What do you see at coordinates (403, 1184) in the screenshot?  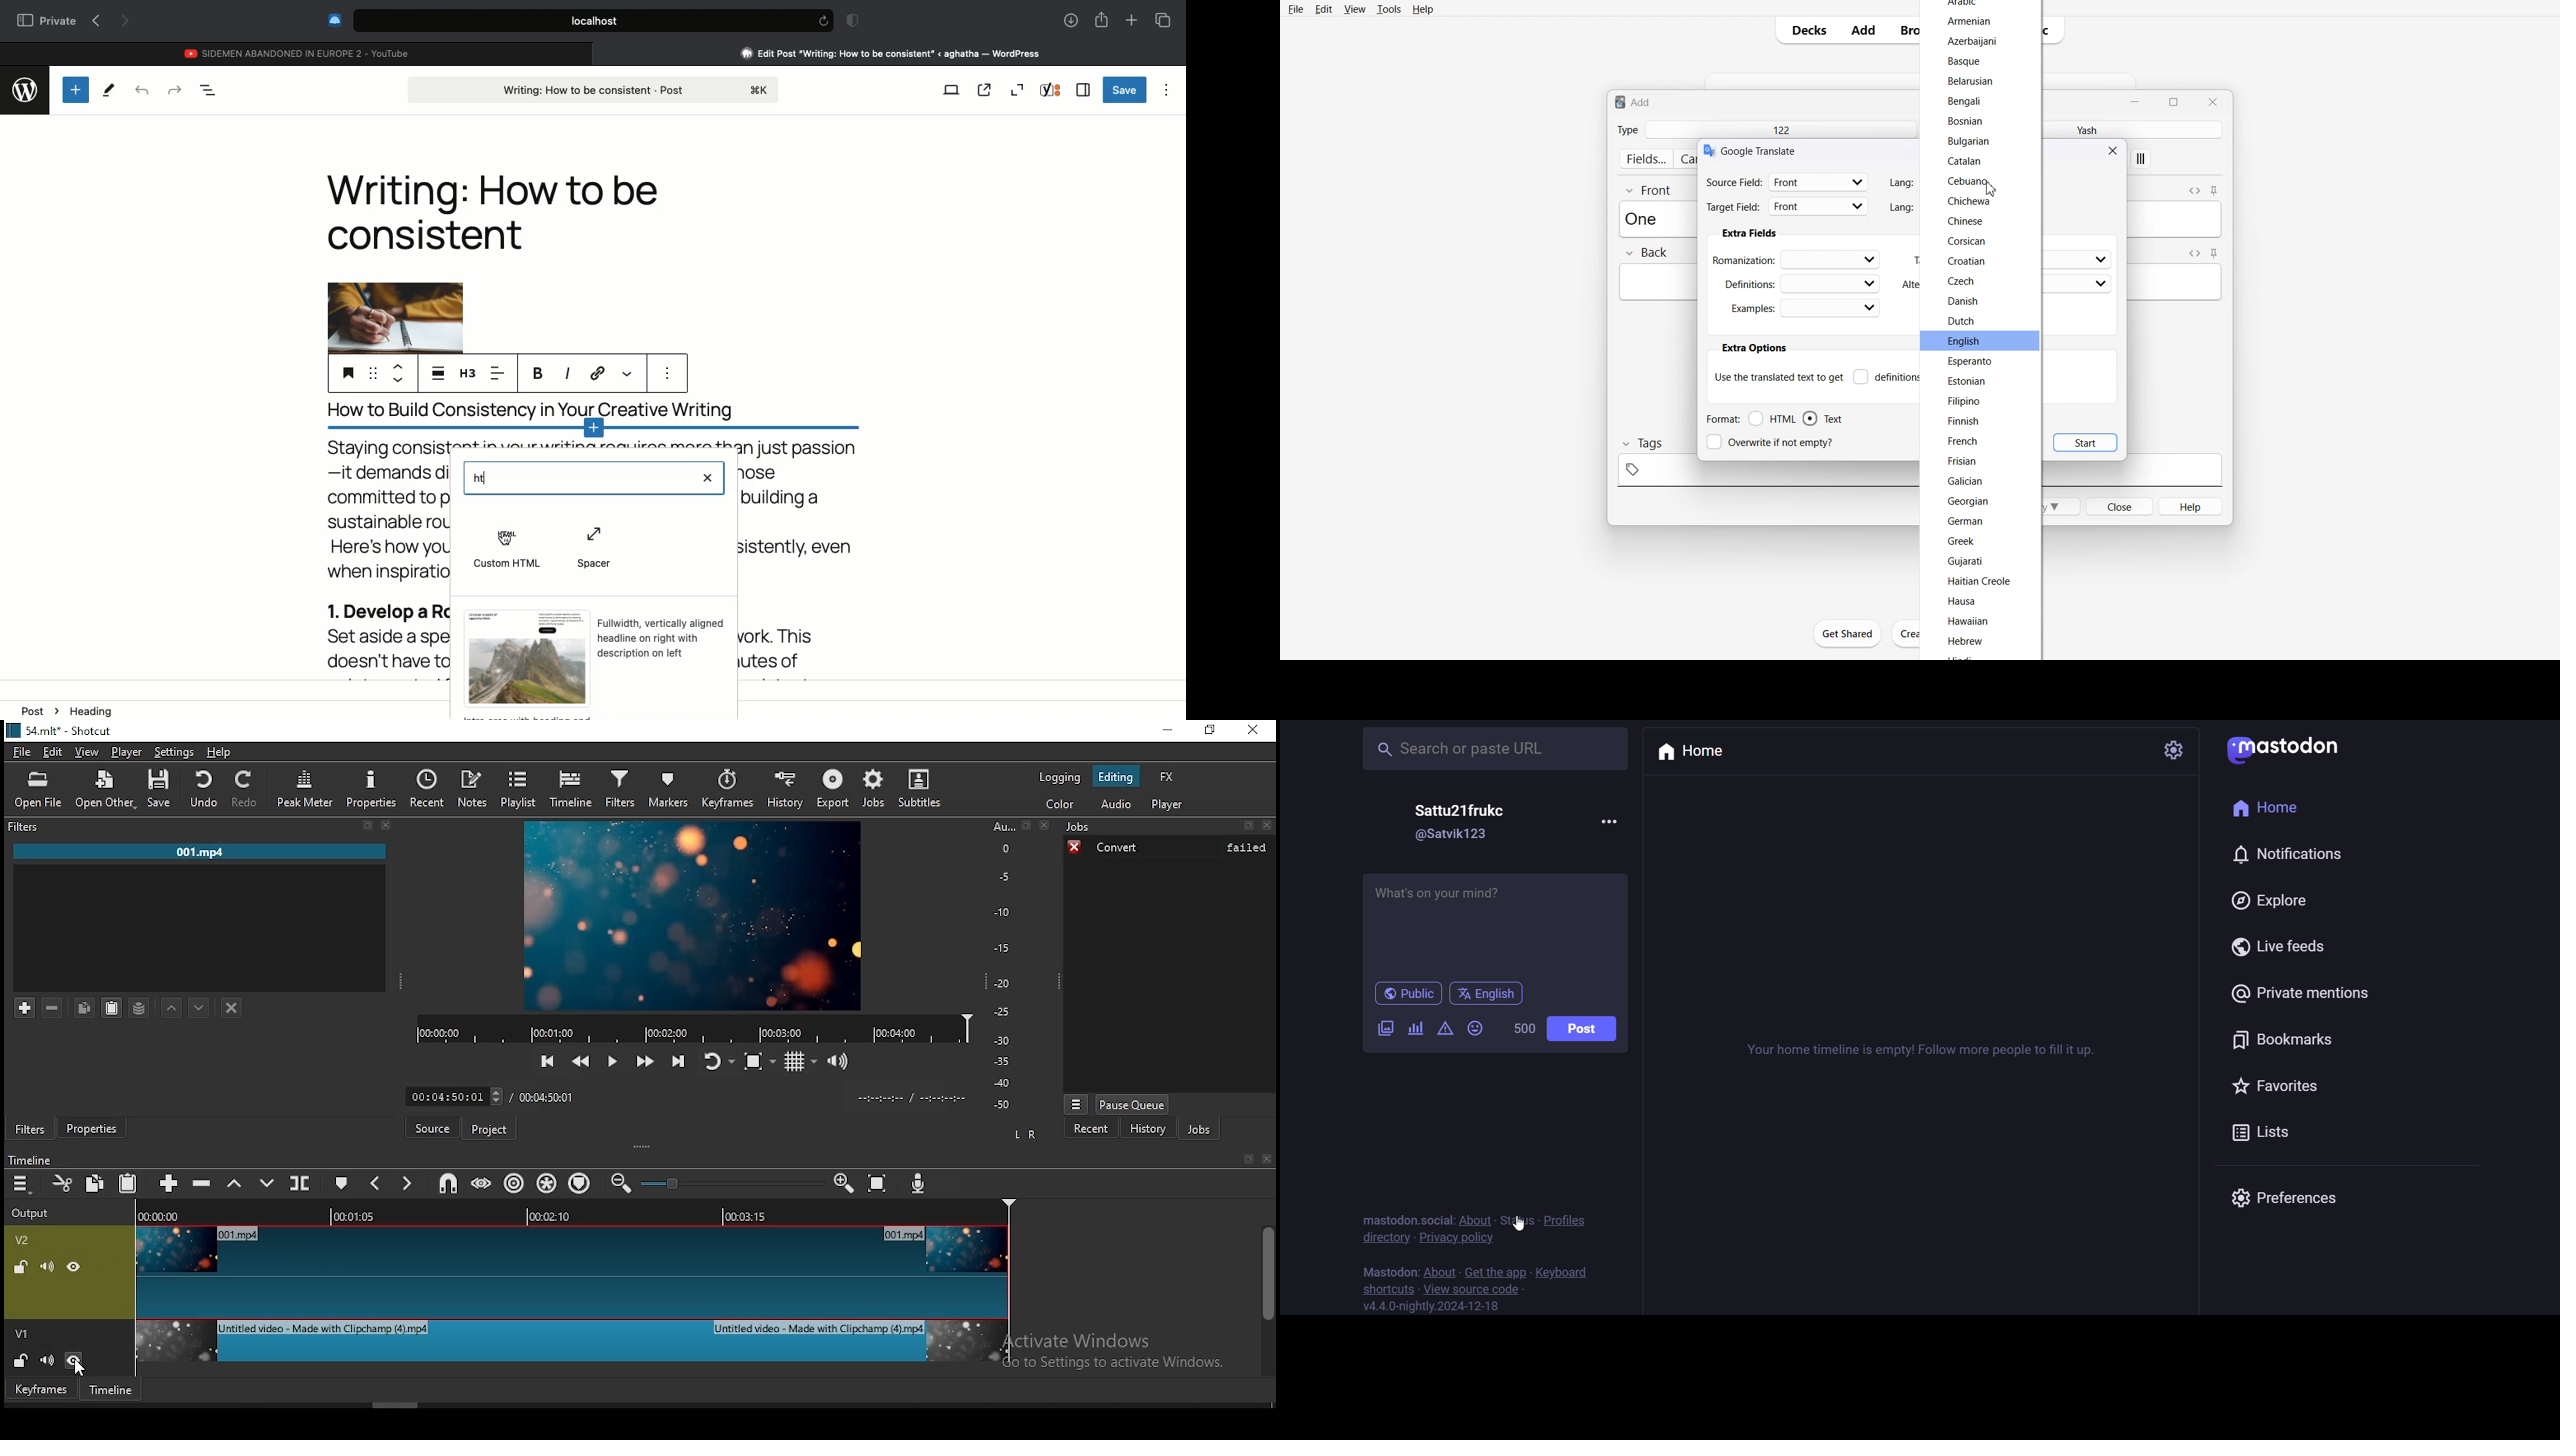 I see `next marker` at bounding box center [403, 1184].